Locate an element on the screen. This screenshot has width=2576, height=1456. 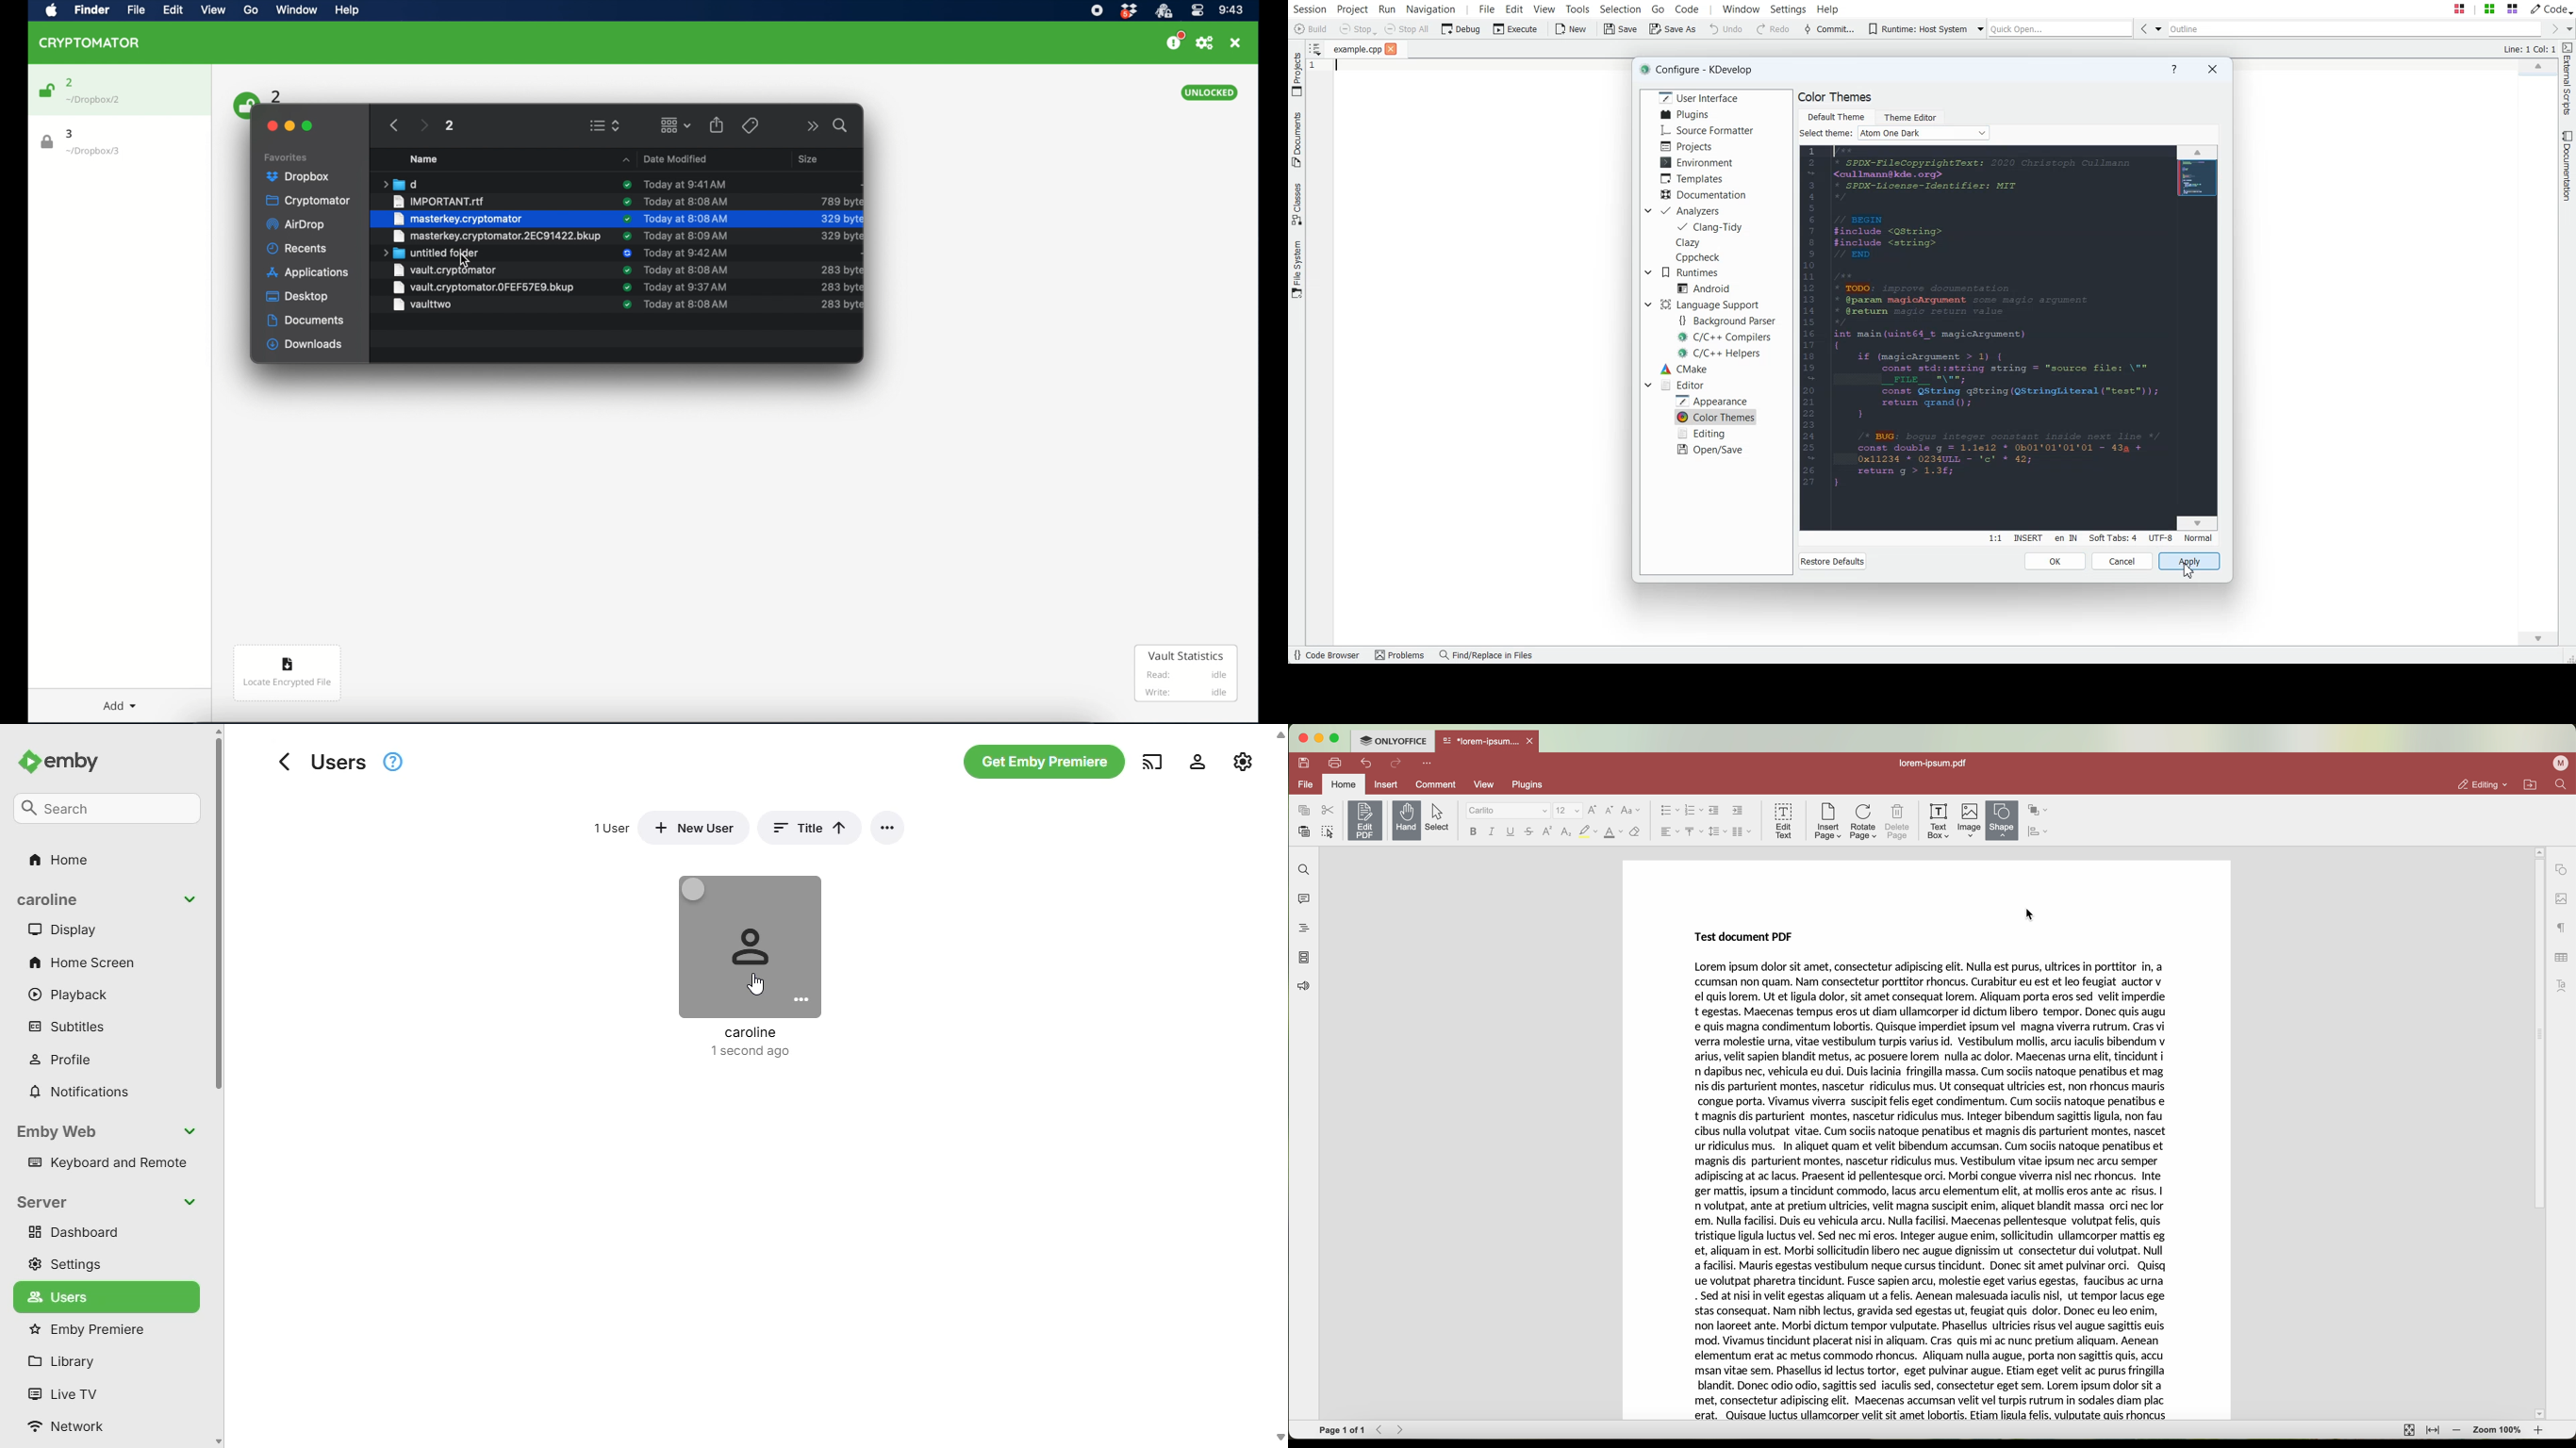
dashboard is located at coordinates (106, 1232).